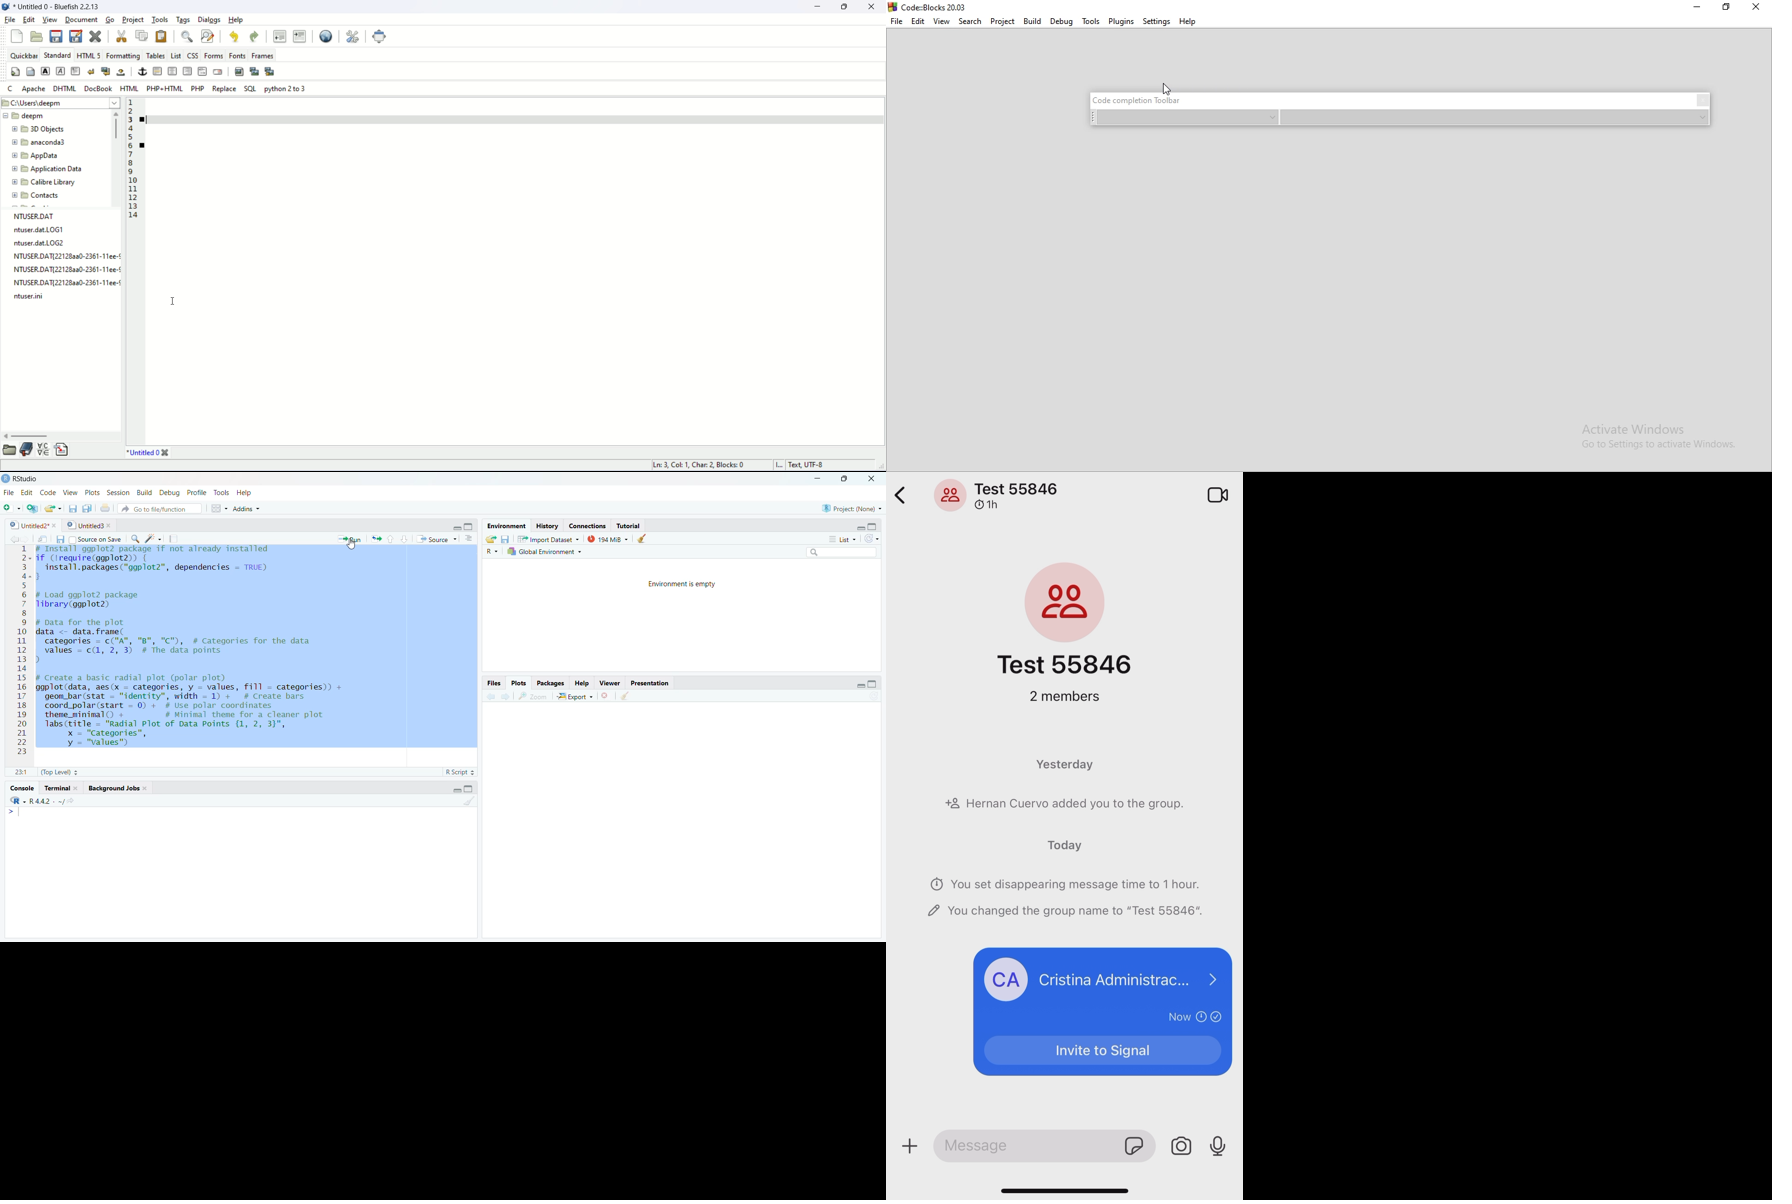  I want to click on  Addins , so click(247, 508).